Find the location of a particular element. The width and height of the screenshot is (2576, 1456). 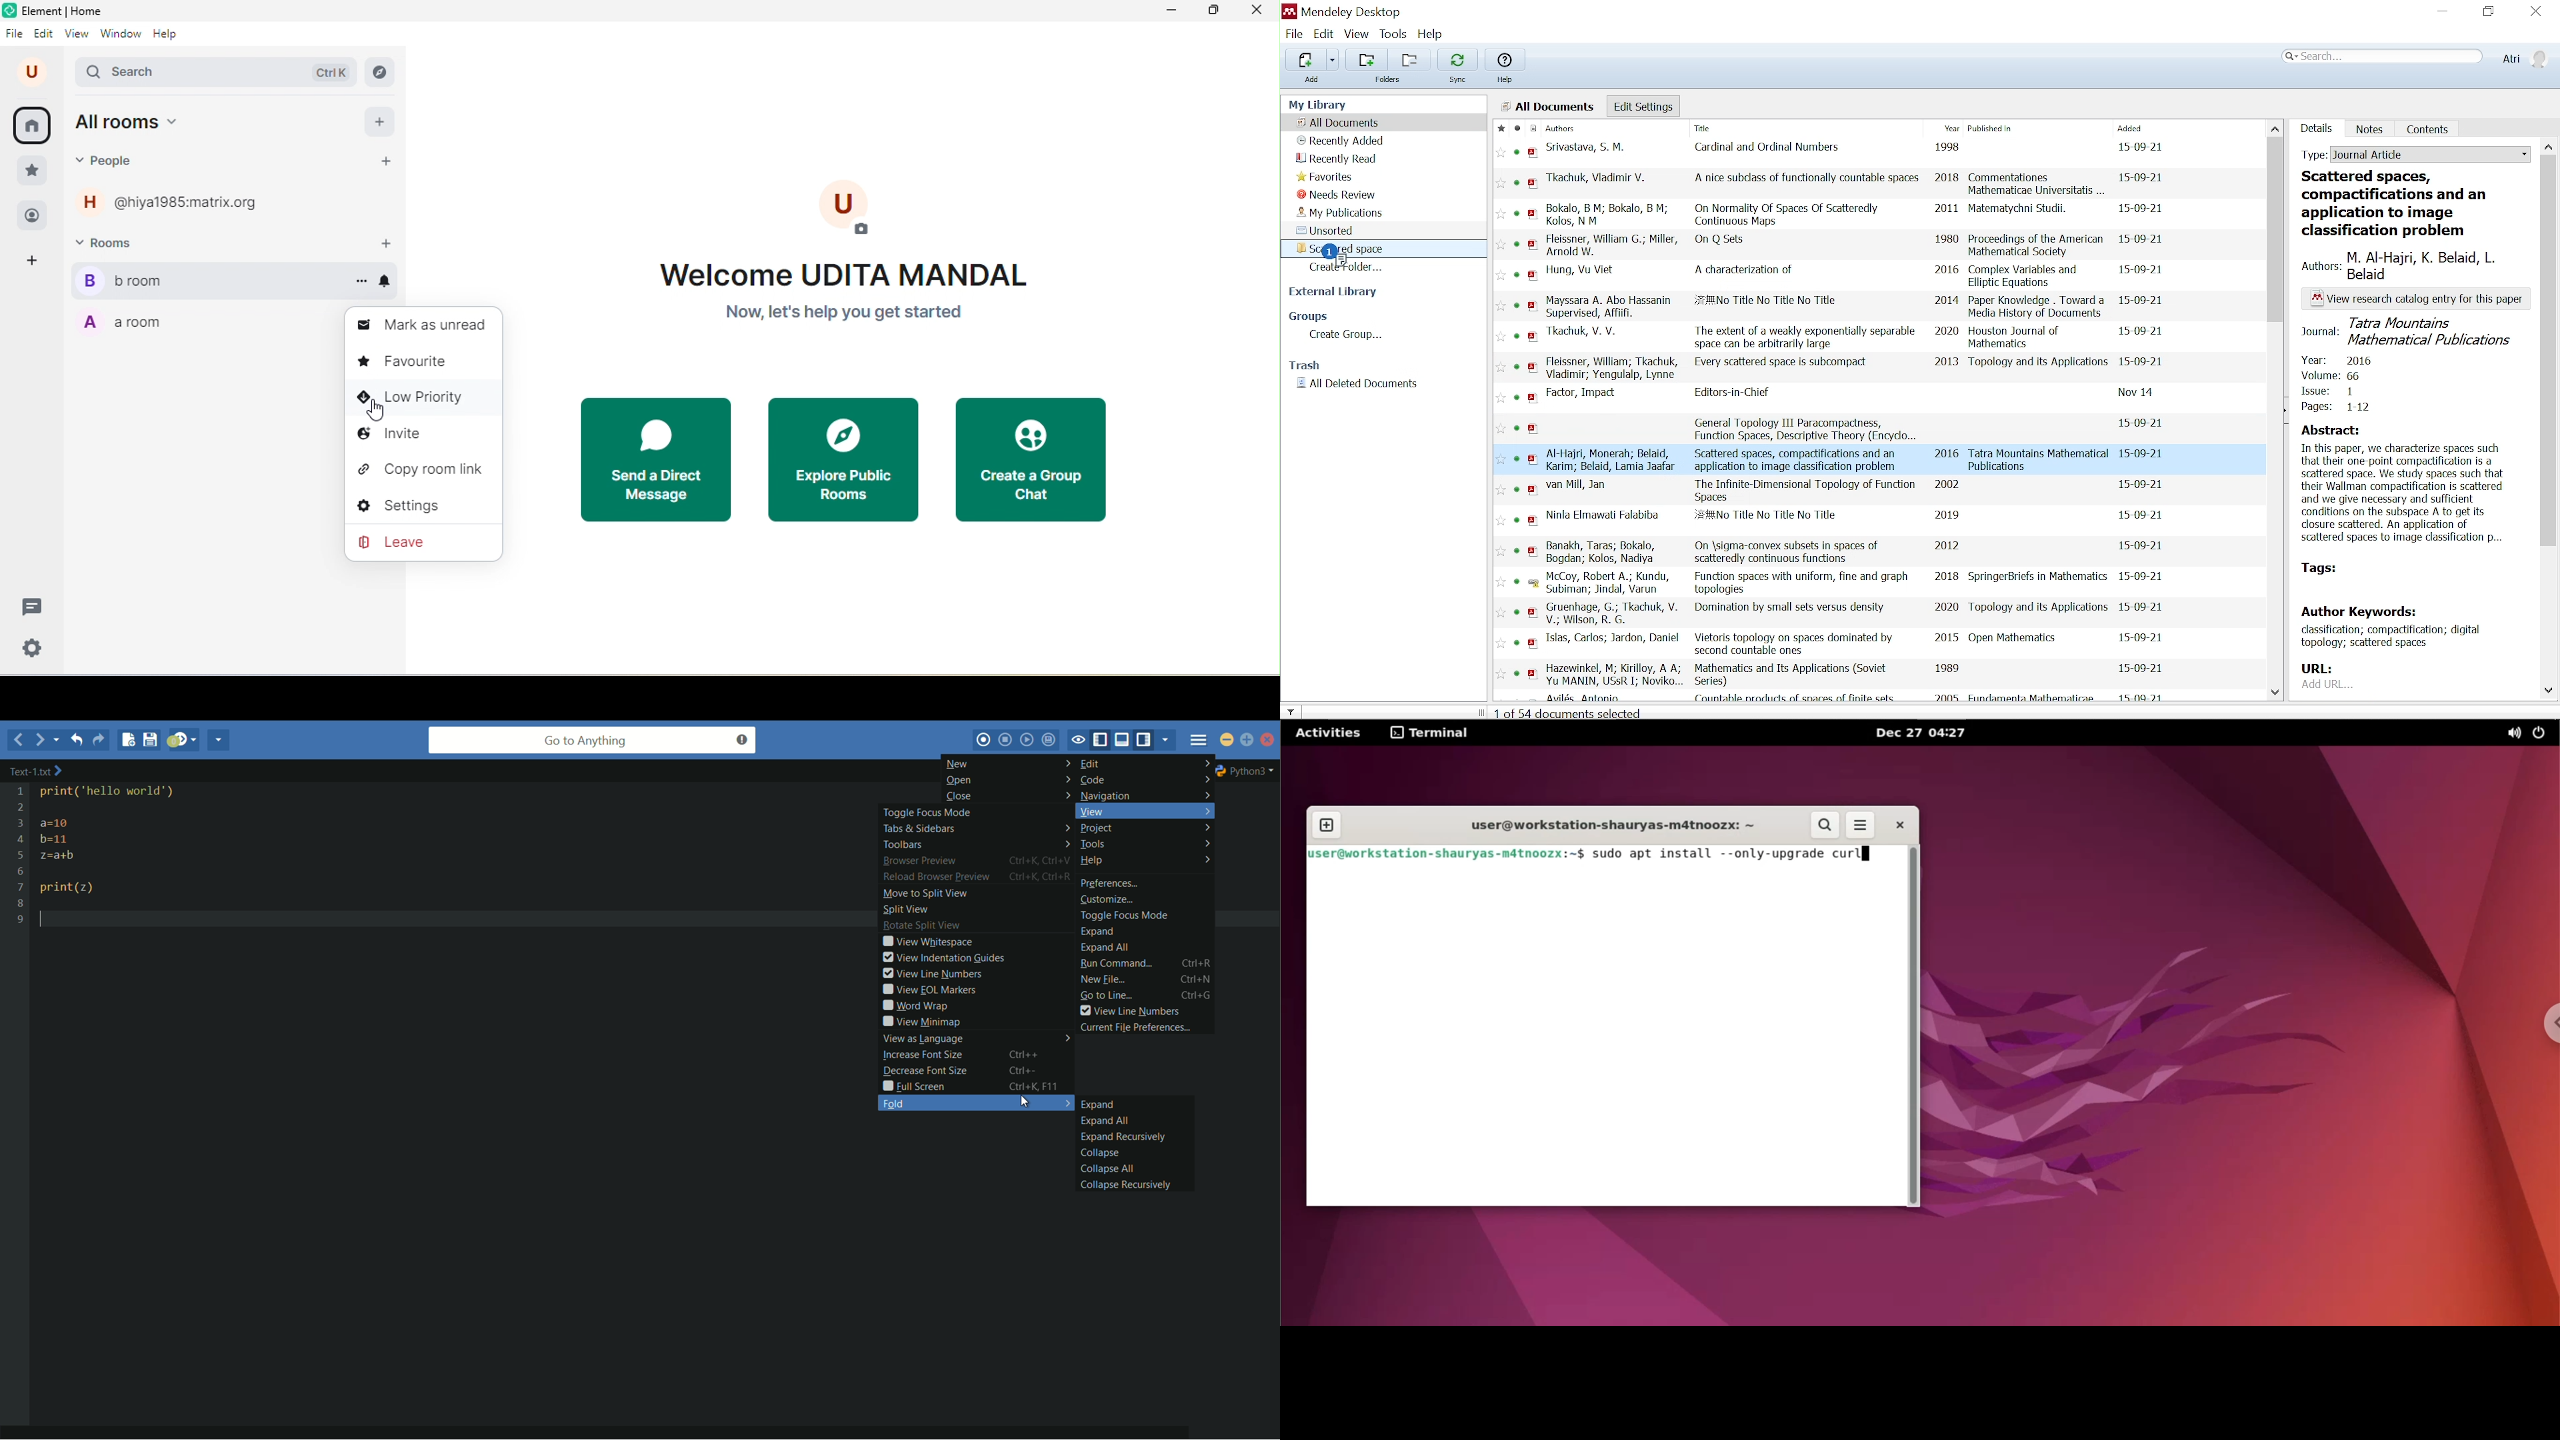

Restore down is located at coordinates (2488, 13).